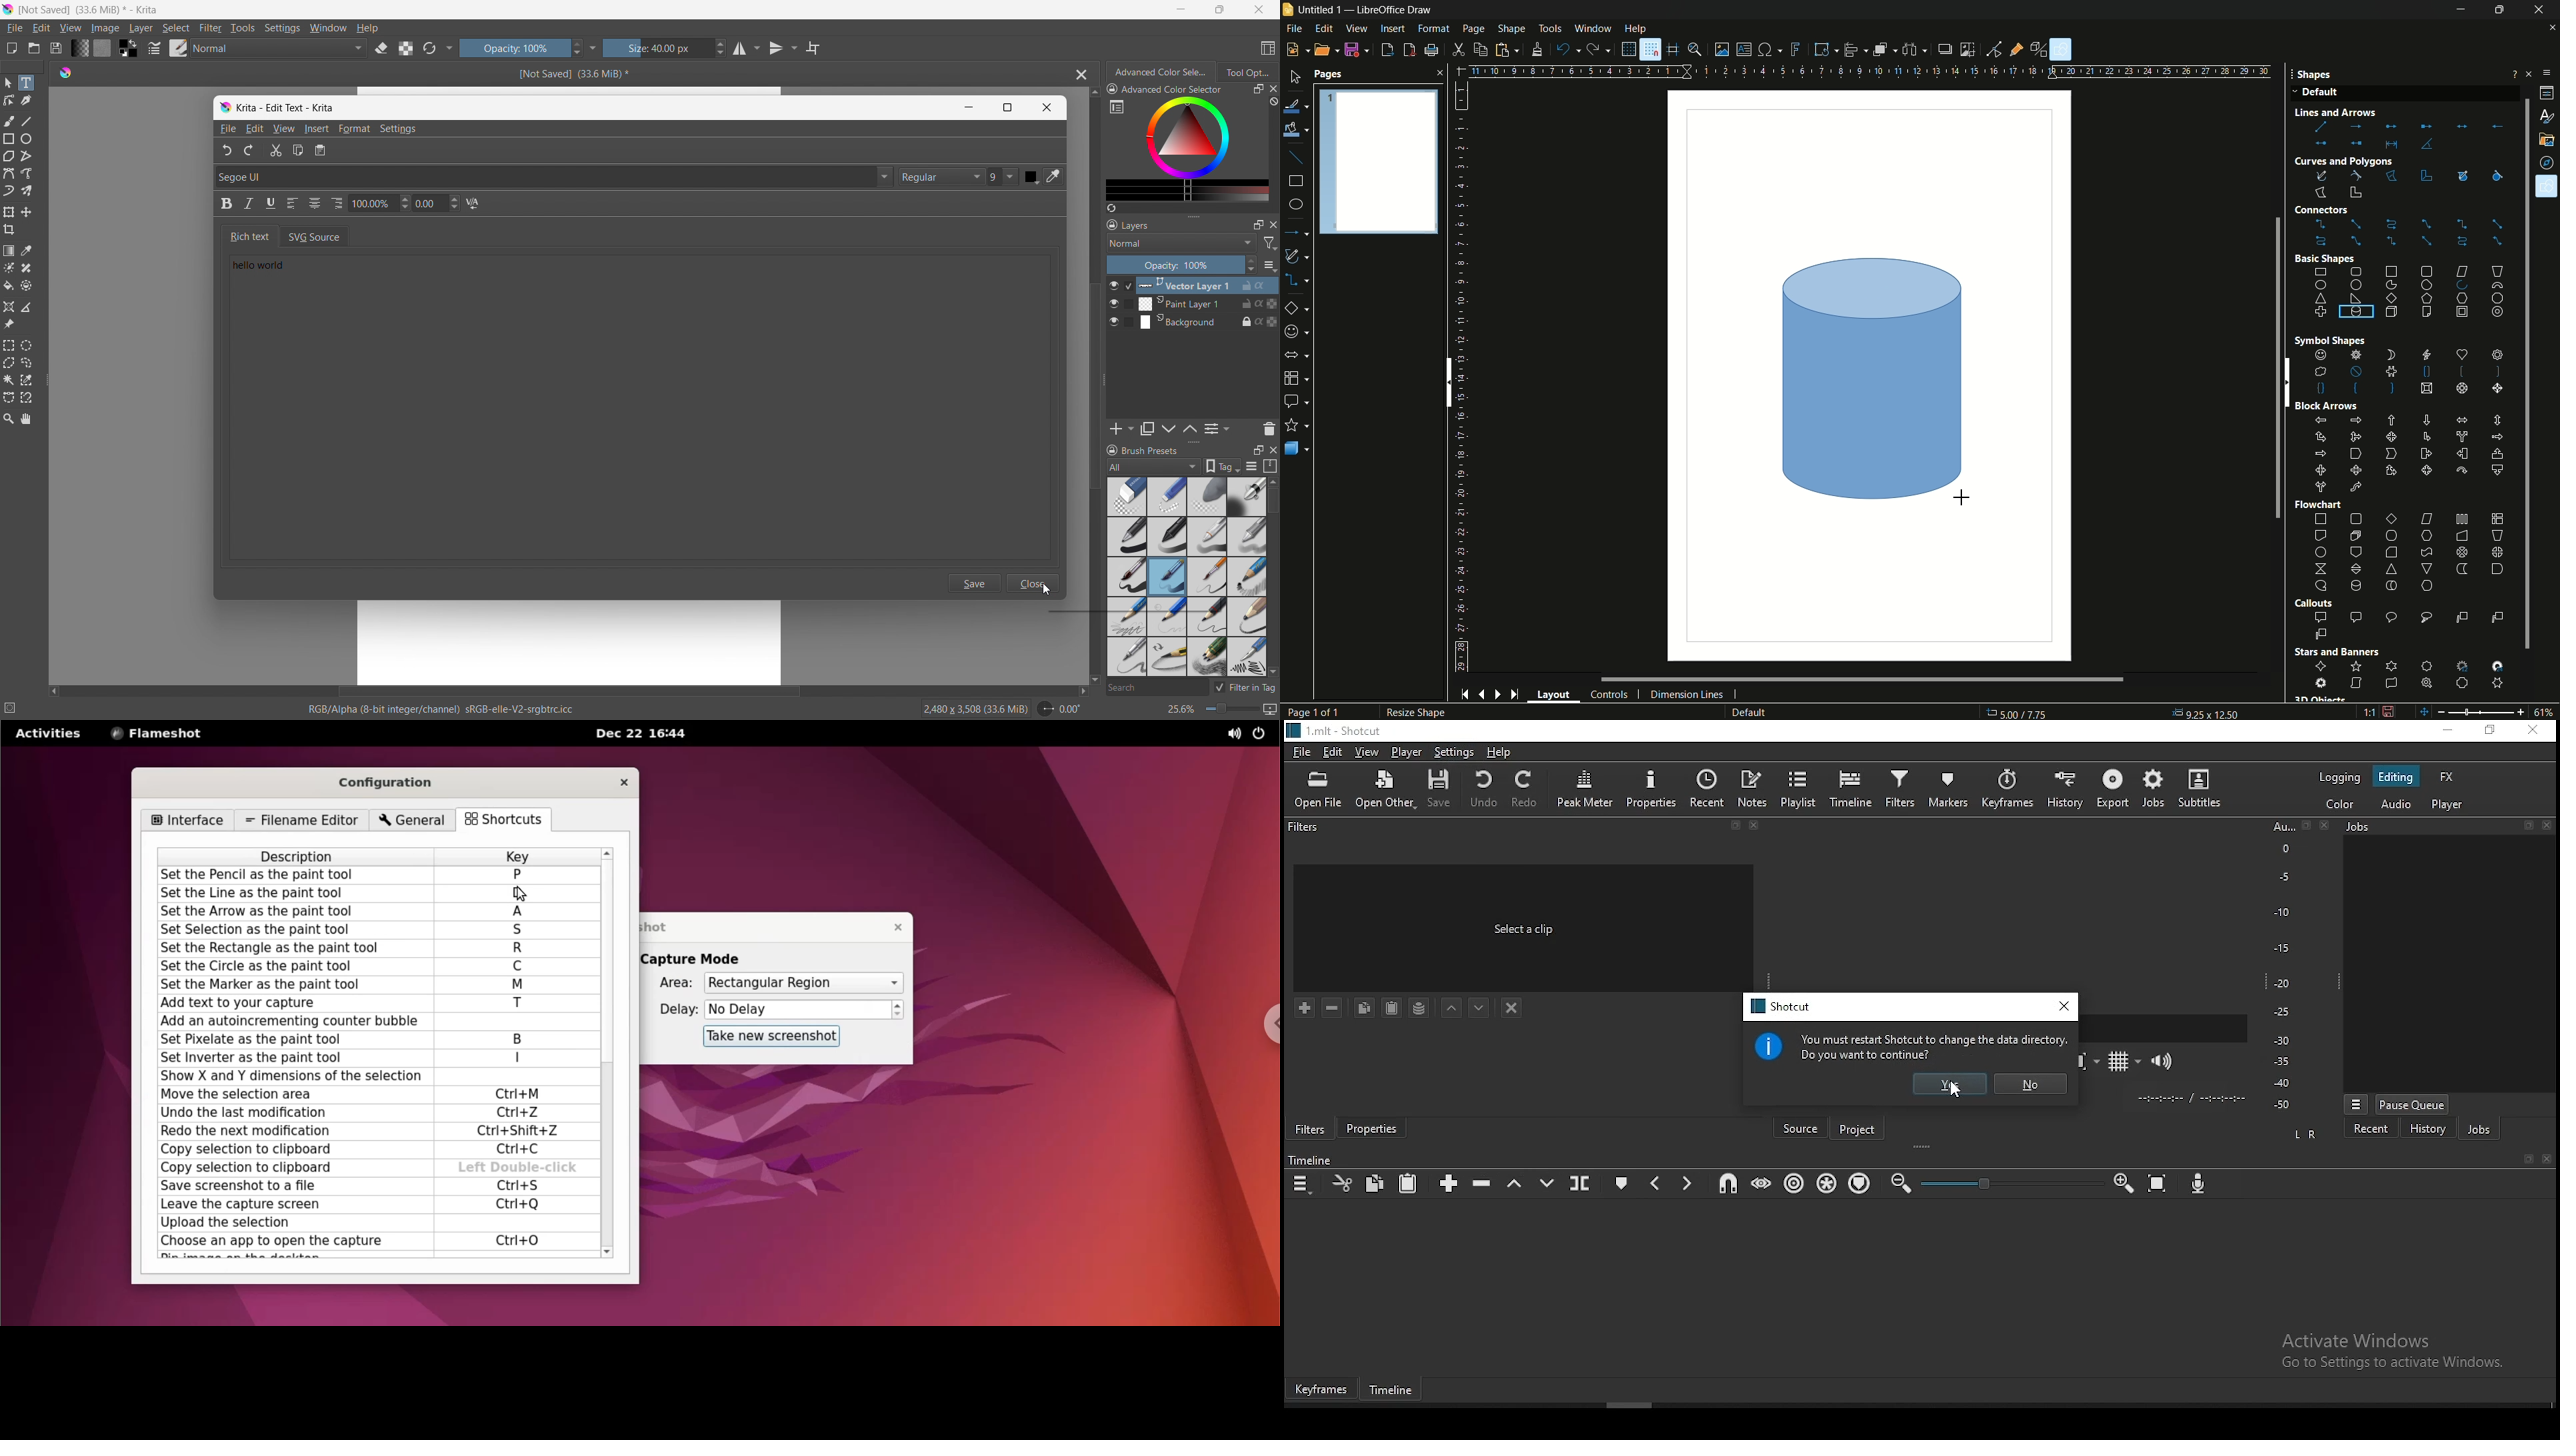 The width and height of the screenshot is (2576, 1456). Describe the element at coordinates (1514, 695) in the screenshot. I see `end page` at that location.